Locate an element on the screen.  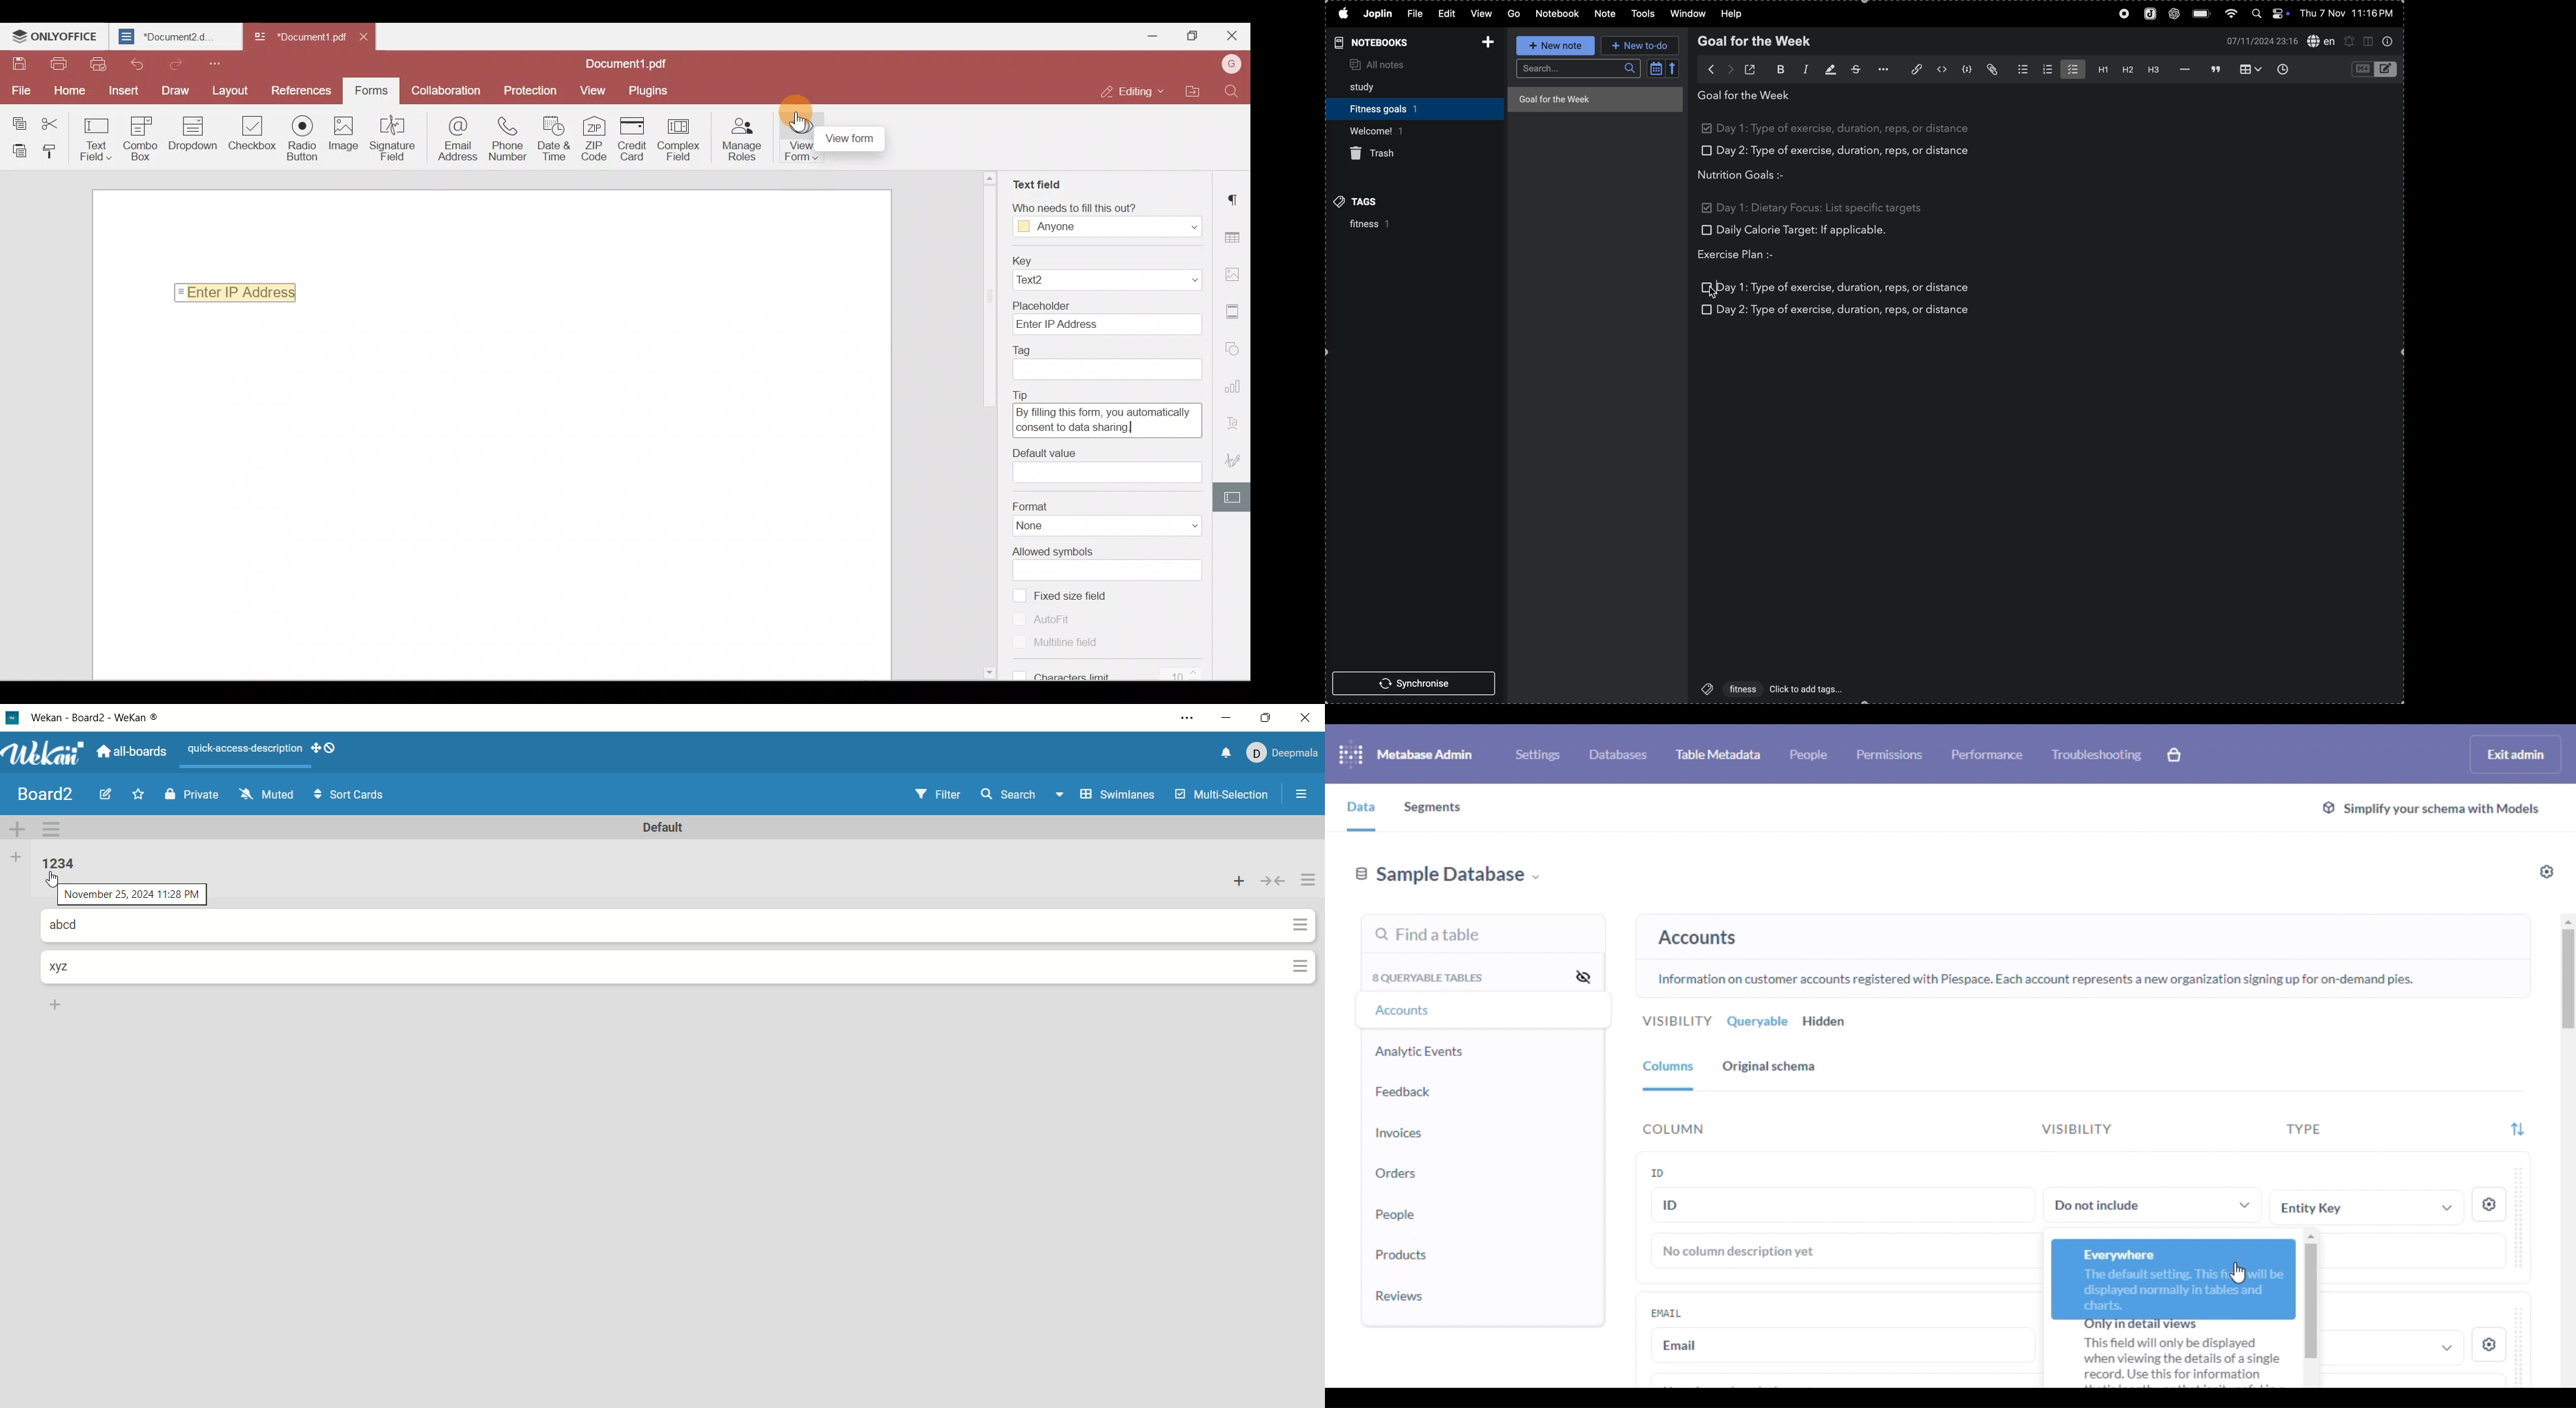
Shapes settings is located at coordinates (1236, 349).